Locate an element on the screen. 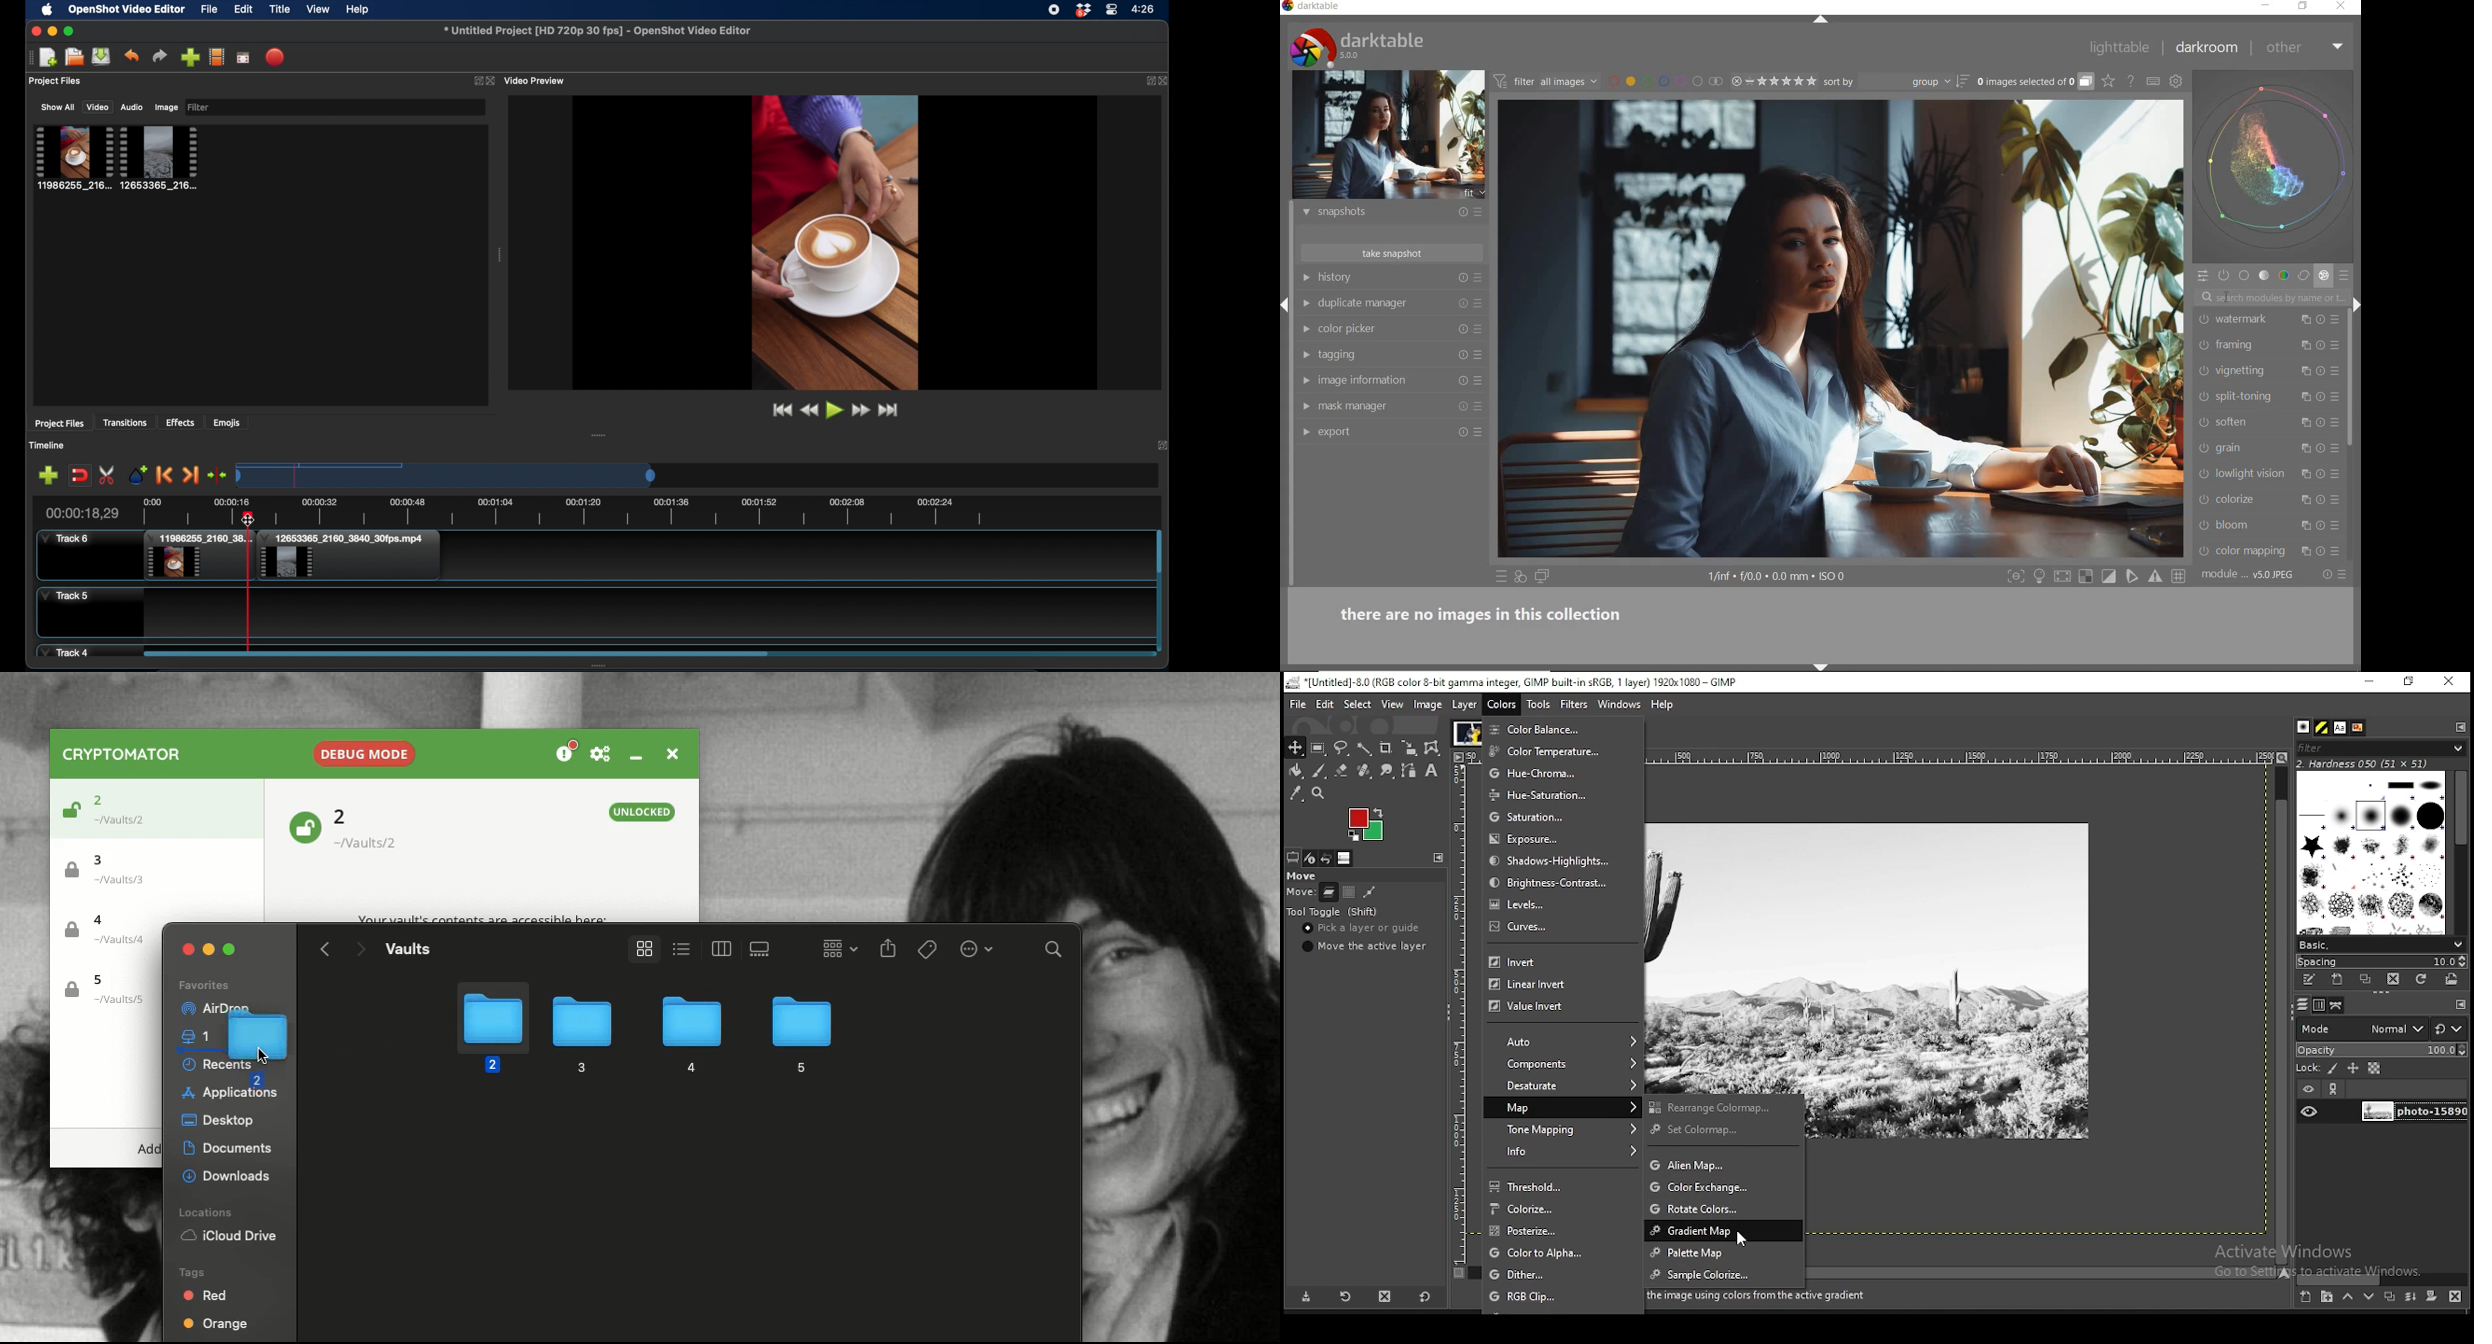 This screenshot has width=2492, height=1344. show module is located at coordinates (1304, 355).